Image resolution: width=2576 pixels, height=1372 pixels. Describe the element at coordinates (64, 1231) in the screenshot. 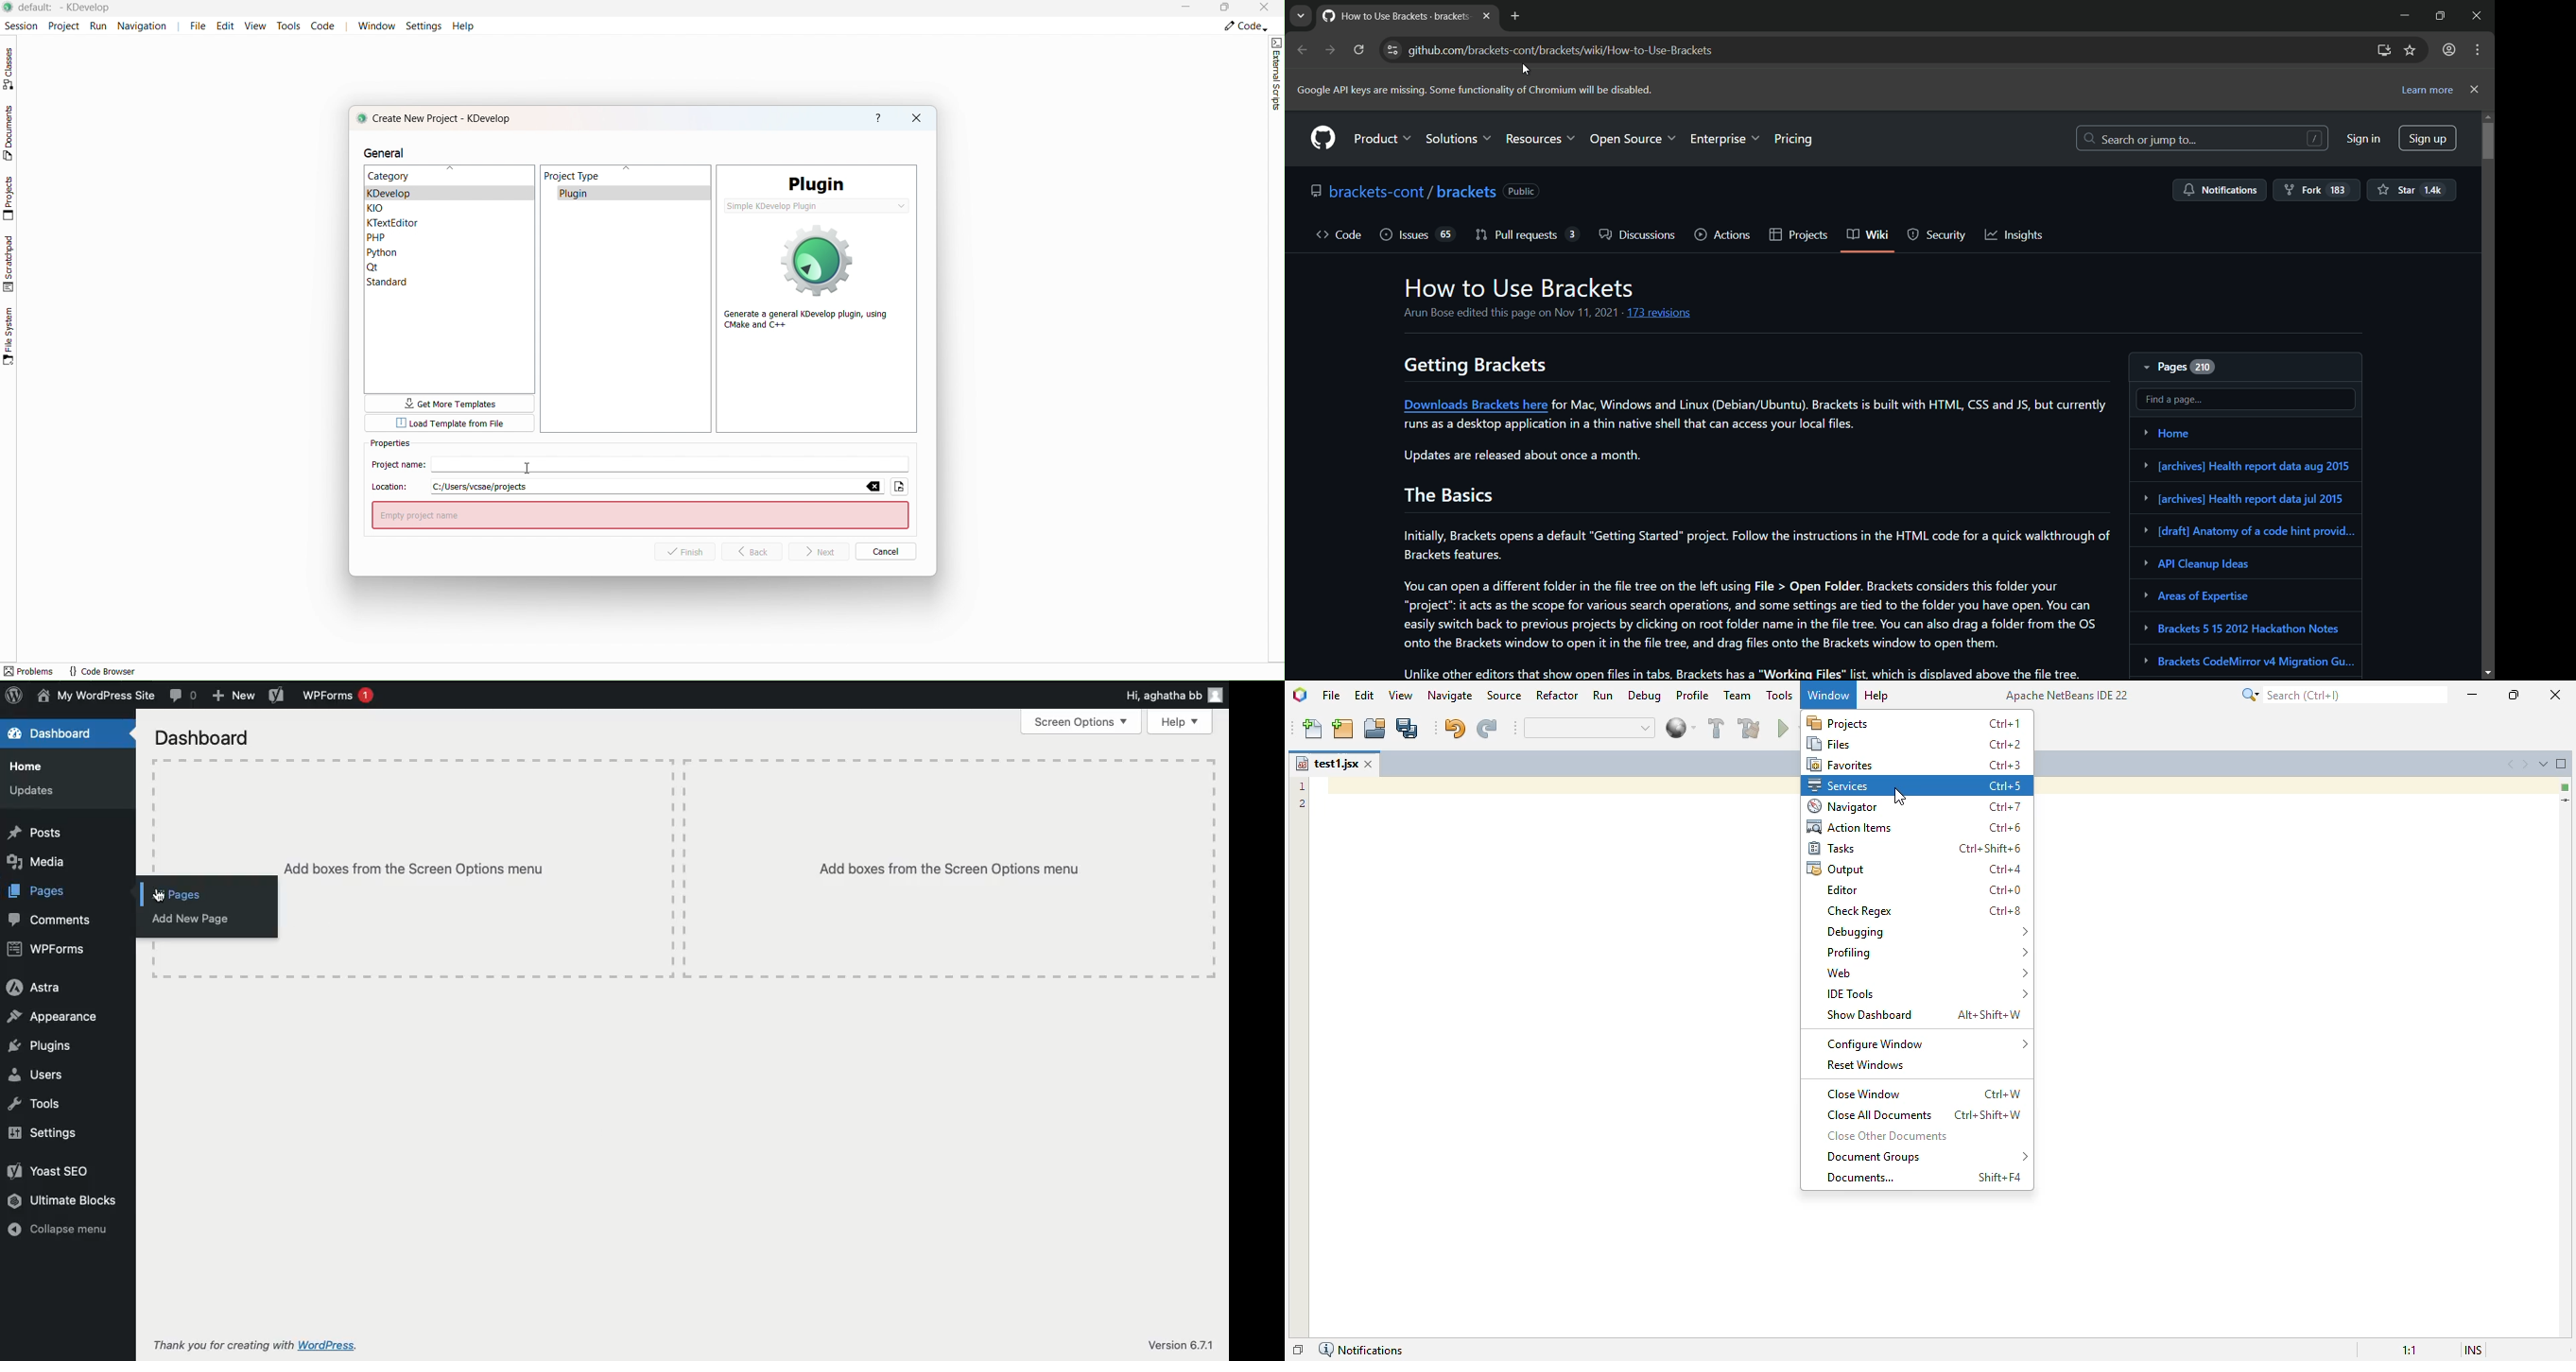

I see `Collapse menu` at that location.